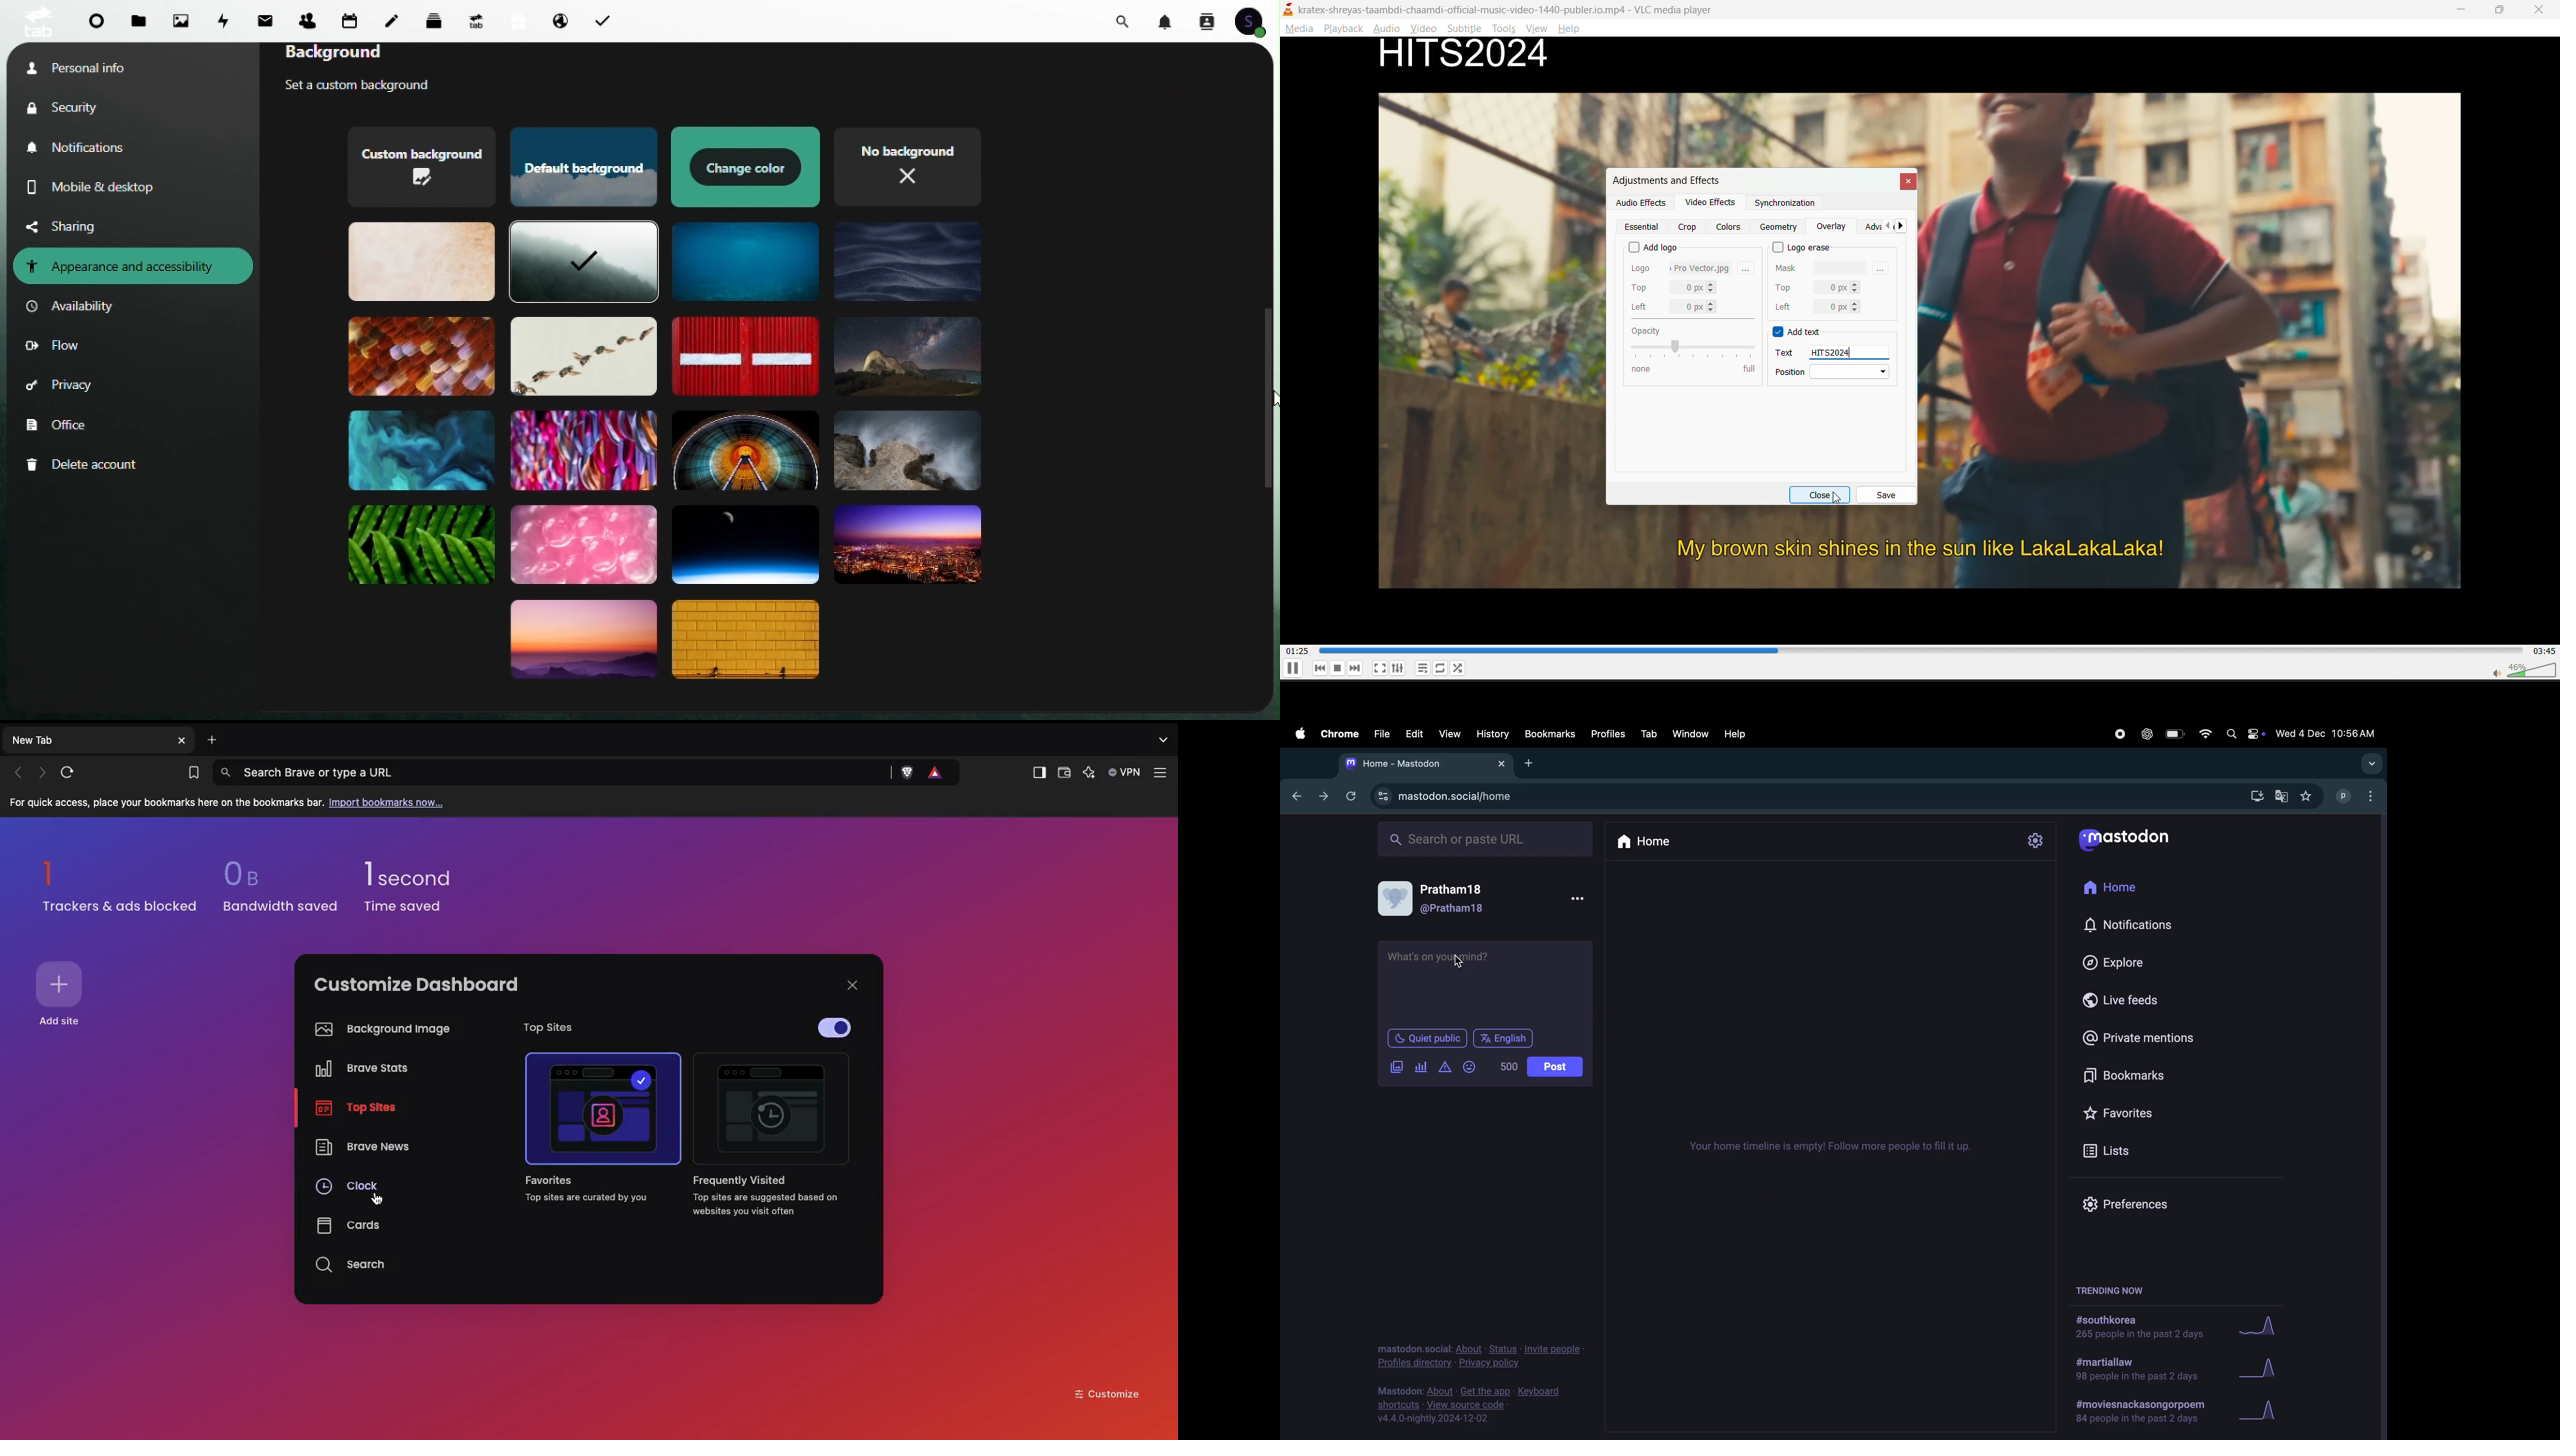 The image size is (2576, 1456). I want to click on Themes, so click(422, 168).